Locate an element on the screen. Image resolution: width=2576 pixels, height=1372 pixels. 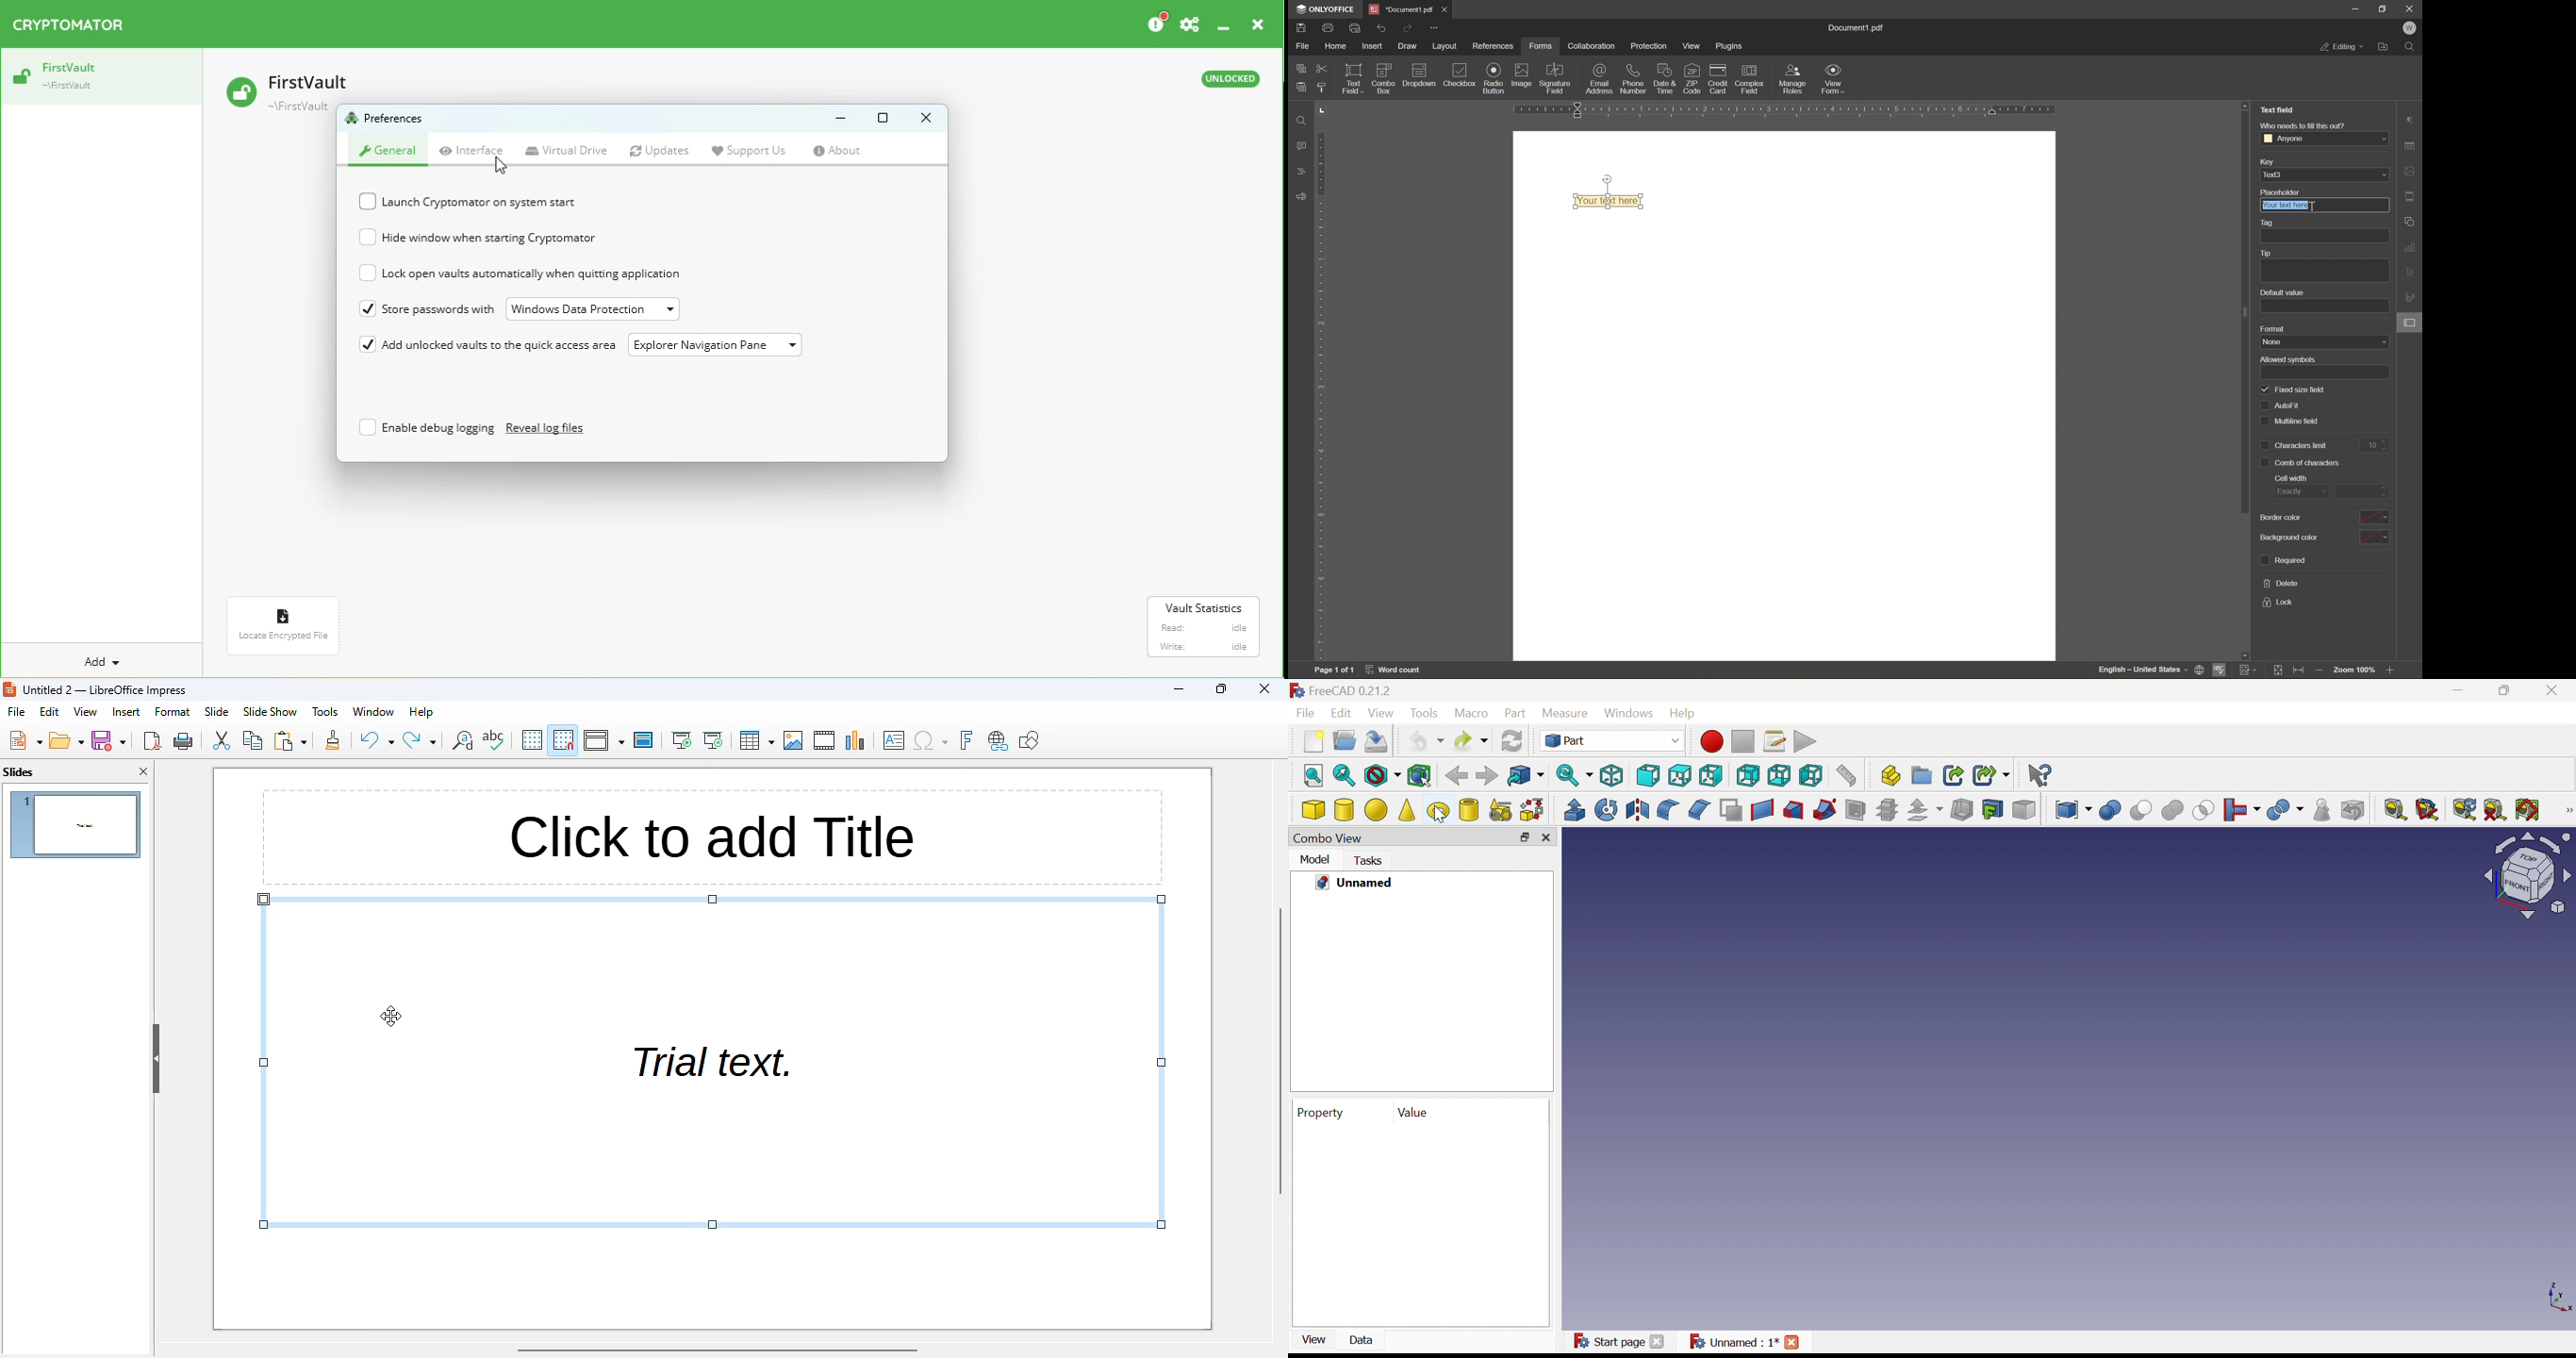
export directly as PDF is located at coordinates (153, 740).